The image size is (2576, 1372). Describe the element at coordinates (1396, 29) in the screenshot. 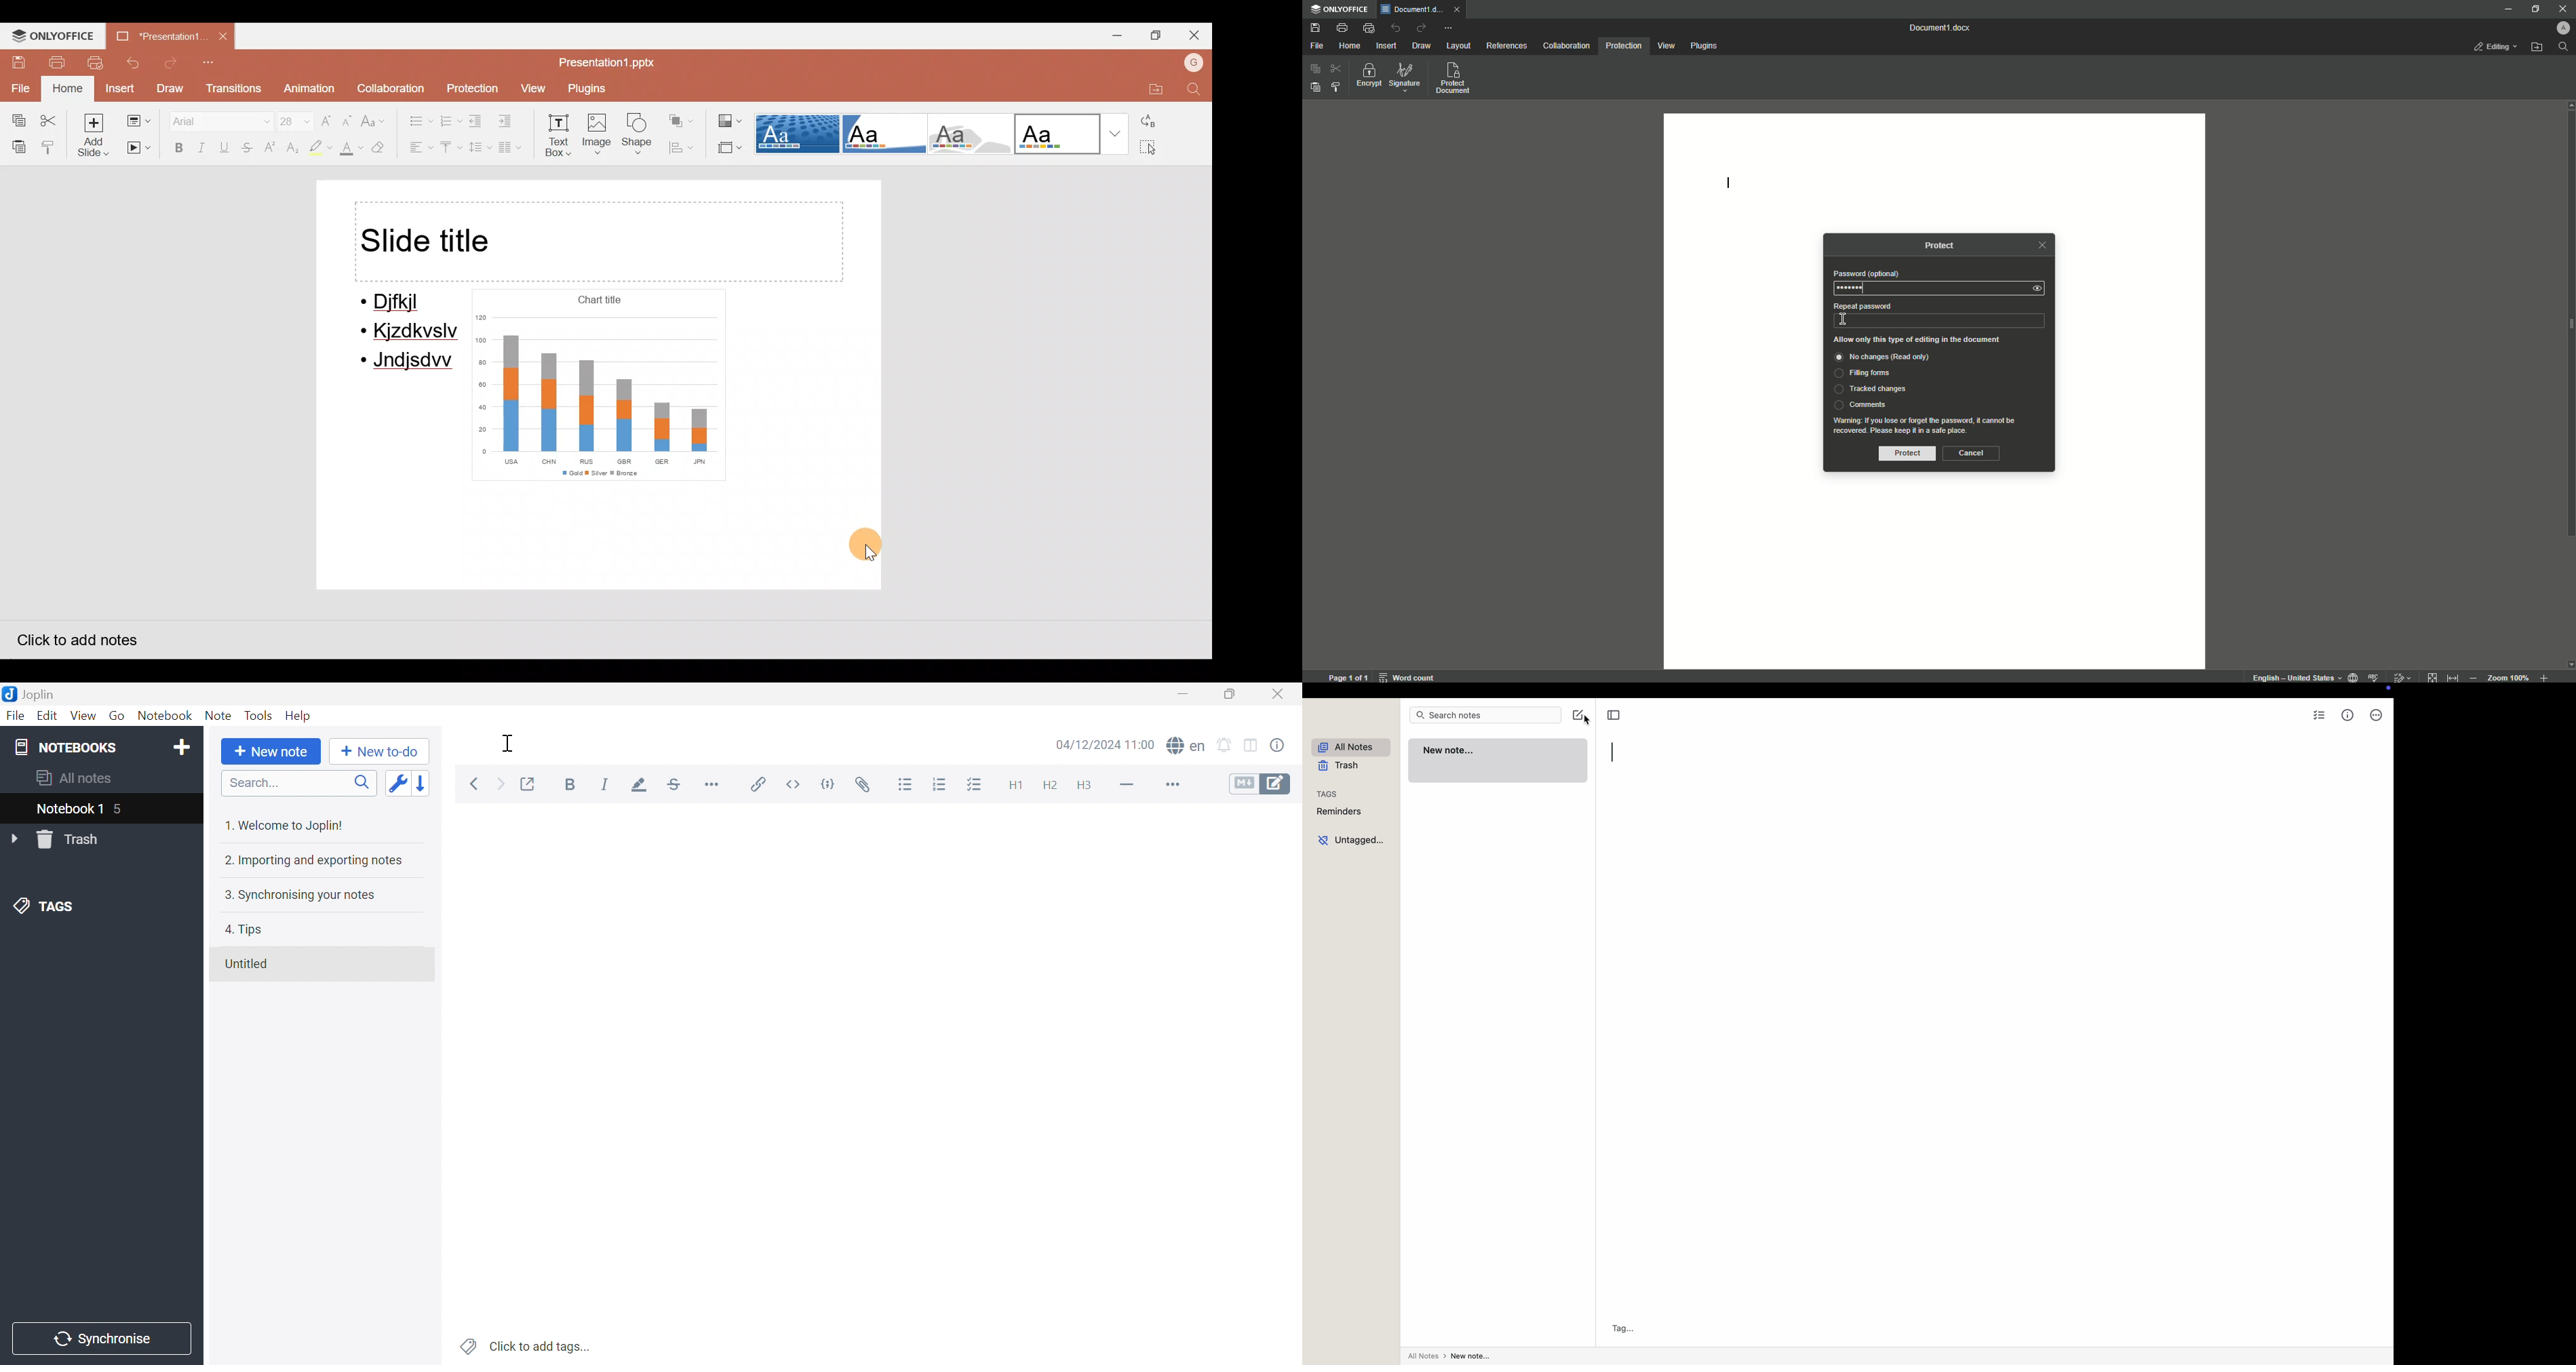

I see `Undo` at that location.